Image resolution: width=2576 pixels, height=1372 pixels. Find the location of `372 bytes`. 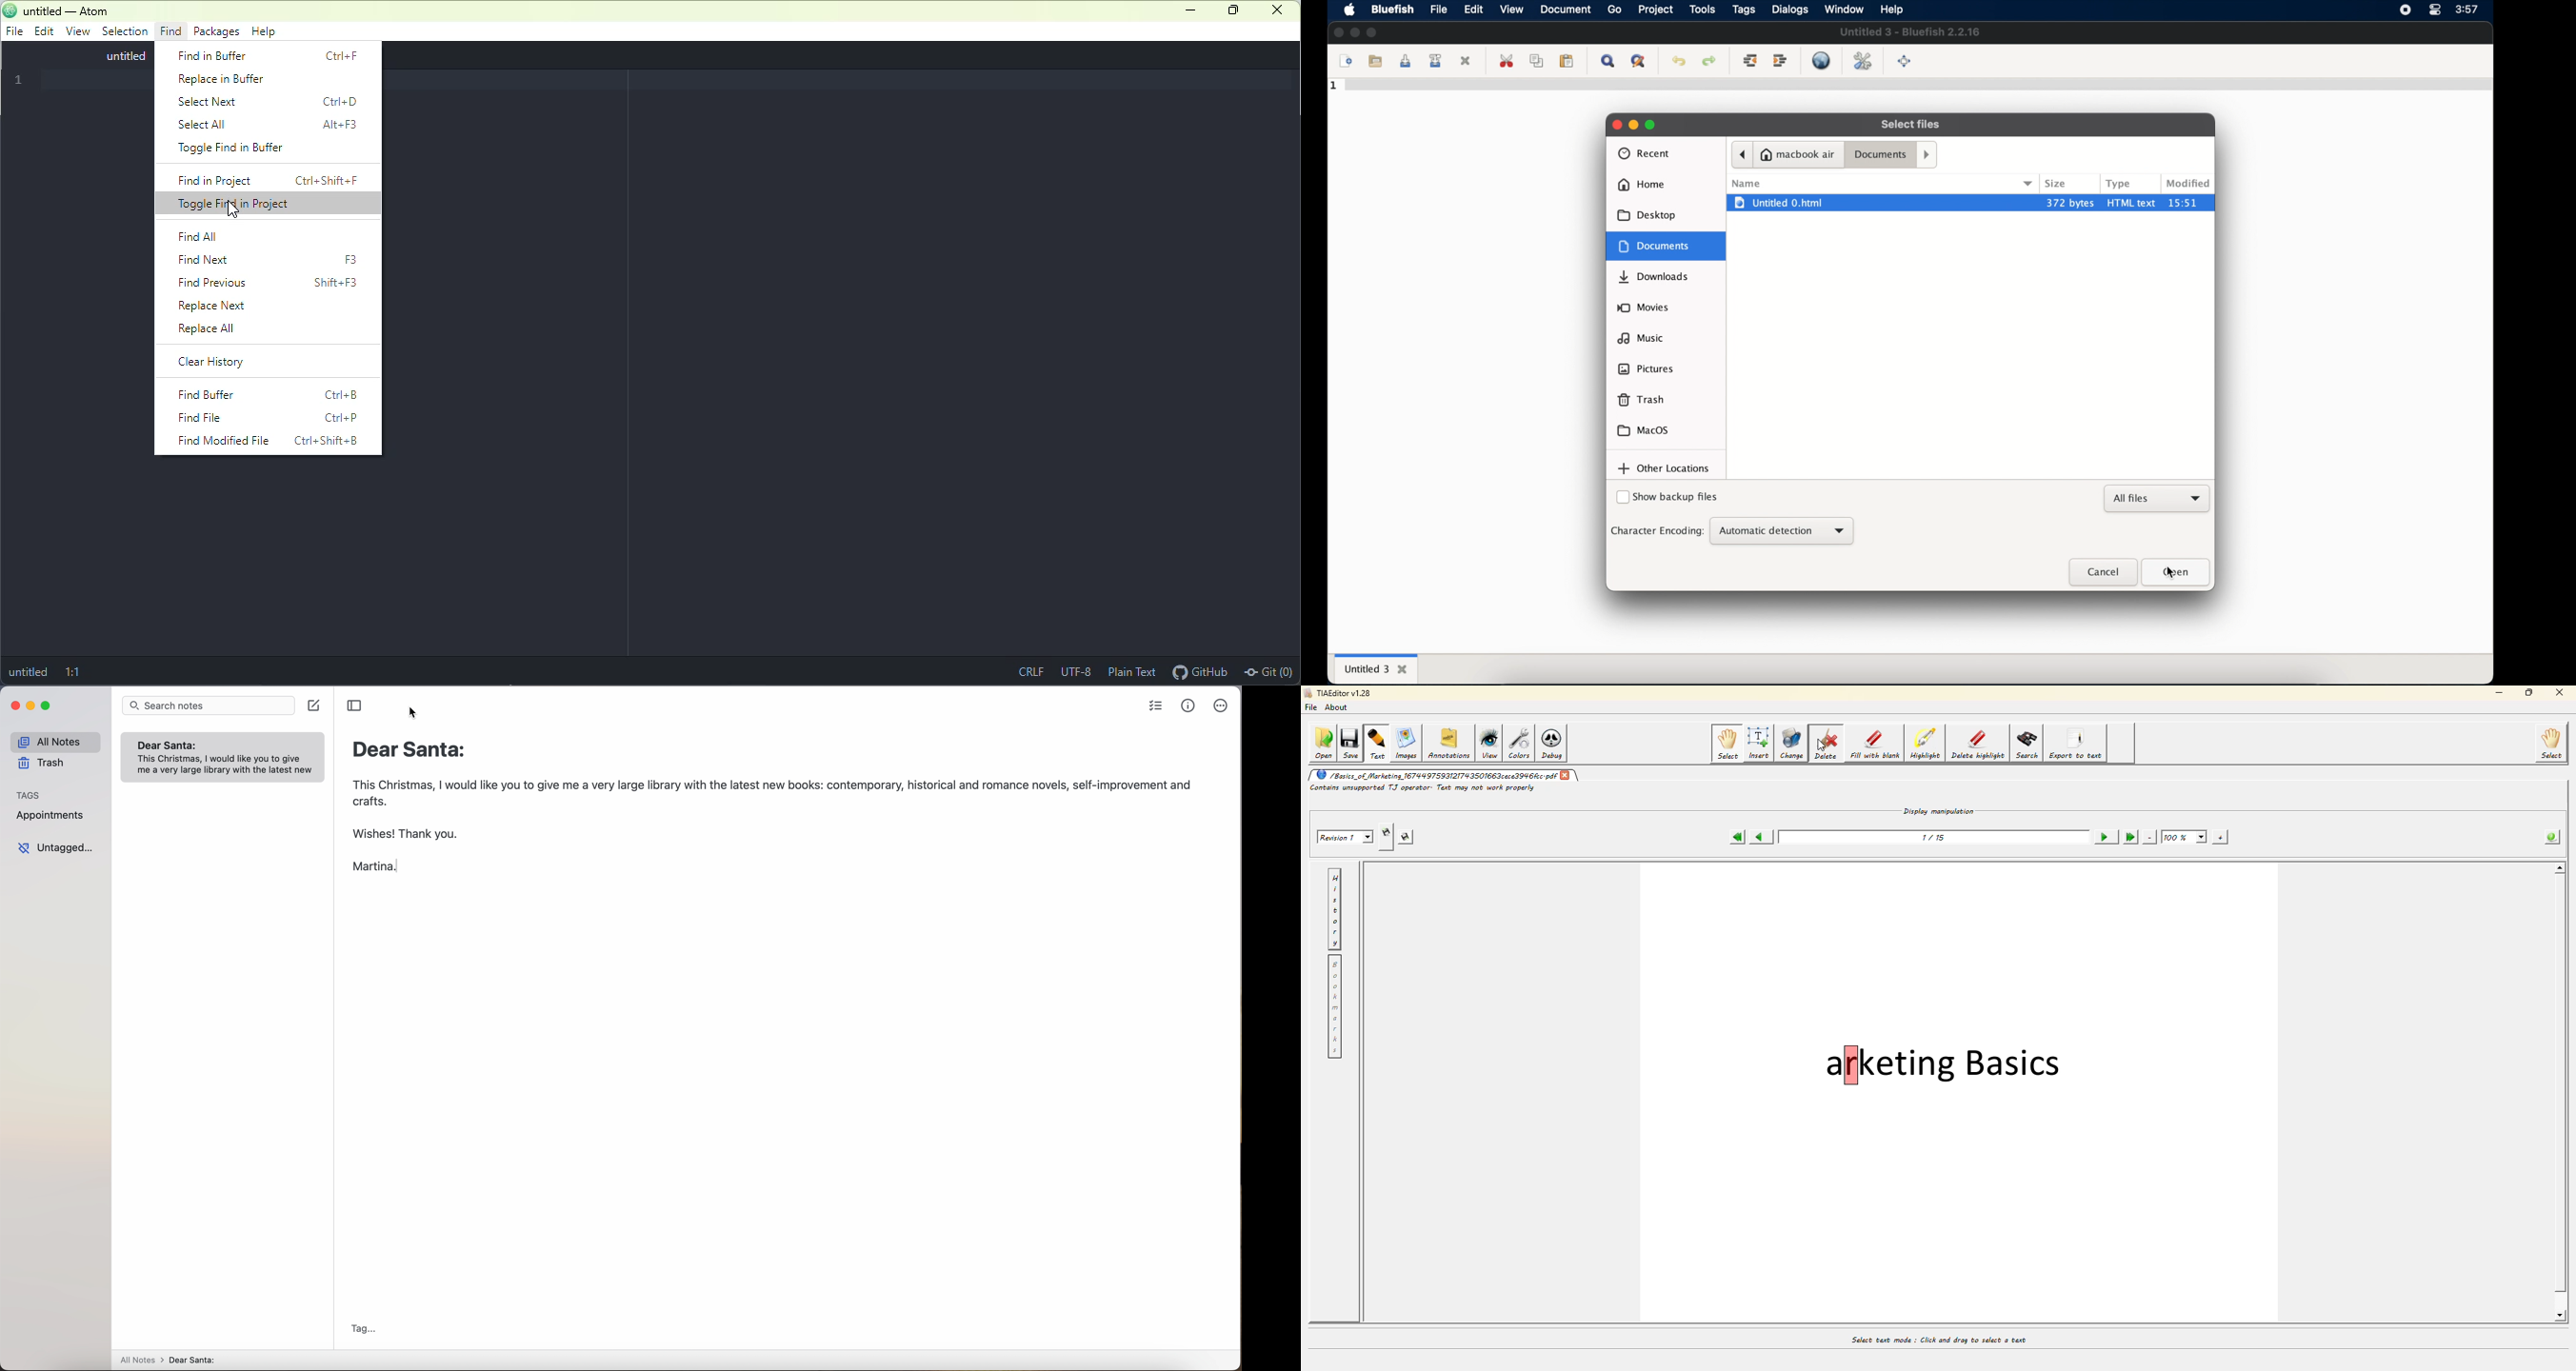

372 bytes is located at coordinates (2069, 202).